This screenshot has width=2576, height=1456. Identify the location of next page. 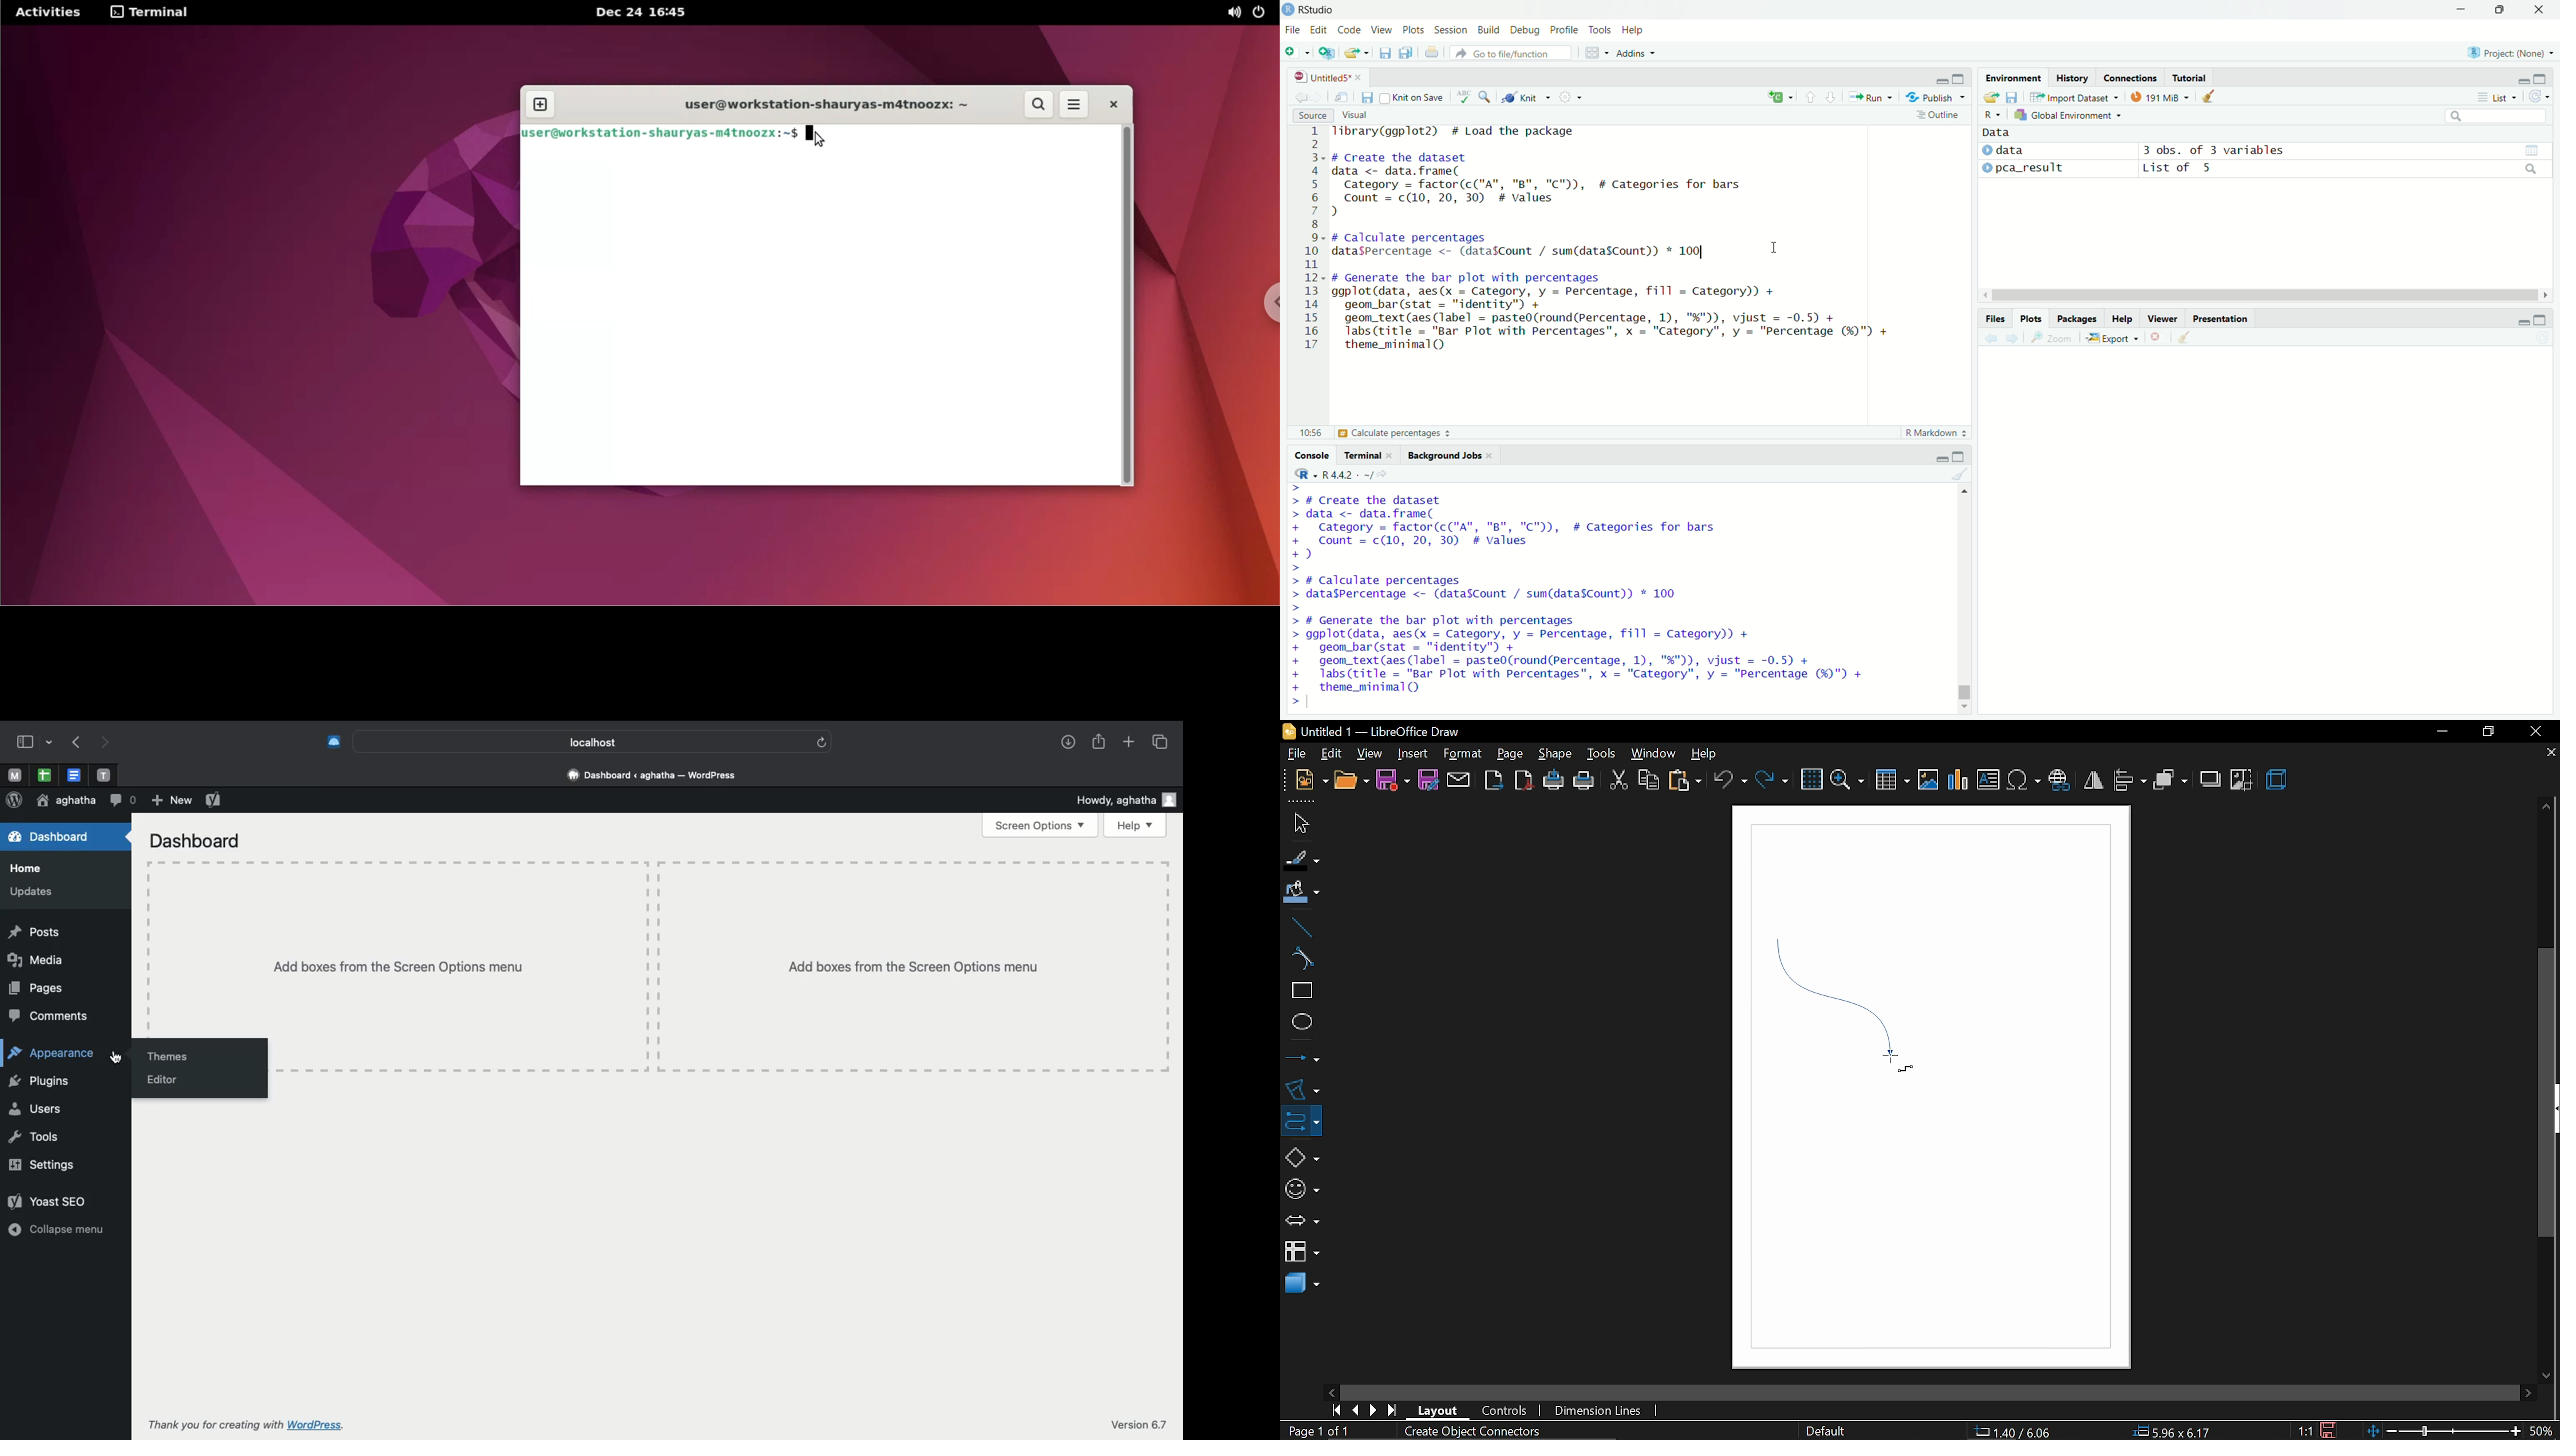
(1373, 1410).